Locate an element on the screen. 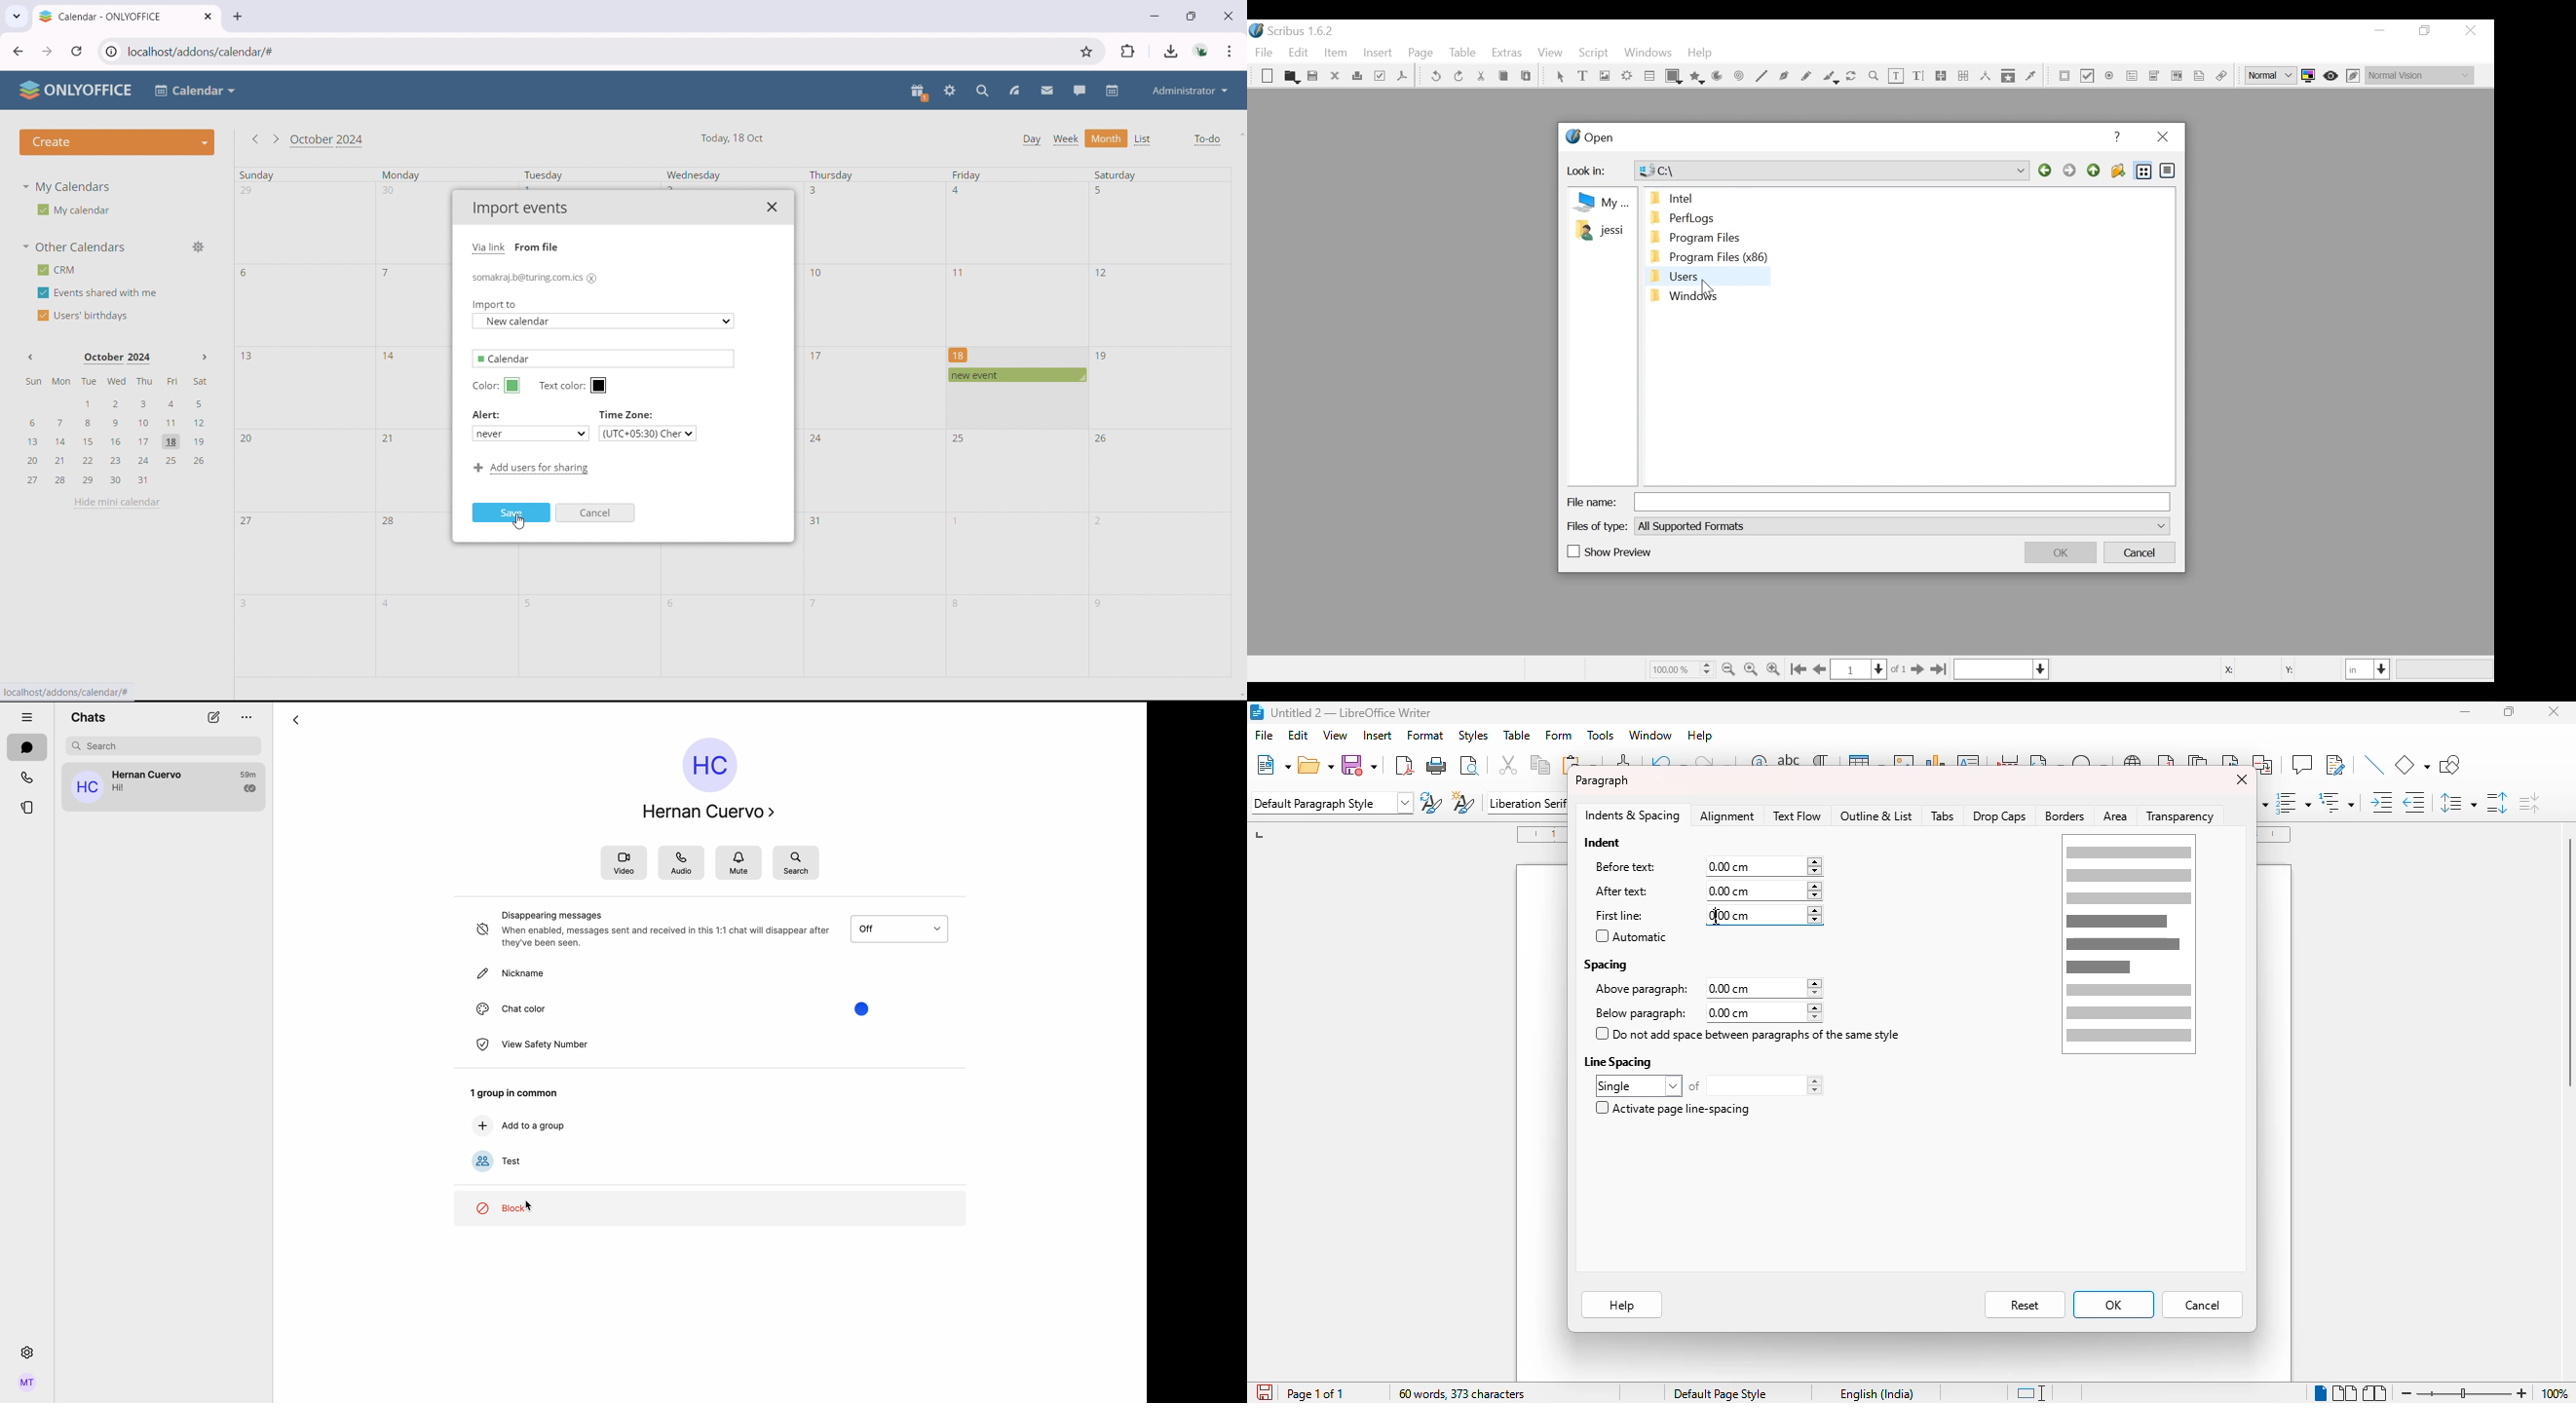 This screenshot has height=1428, width=2576. OK is located at coordinates (2058, 552).